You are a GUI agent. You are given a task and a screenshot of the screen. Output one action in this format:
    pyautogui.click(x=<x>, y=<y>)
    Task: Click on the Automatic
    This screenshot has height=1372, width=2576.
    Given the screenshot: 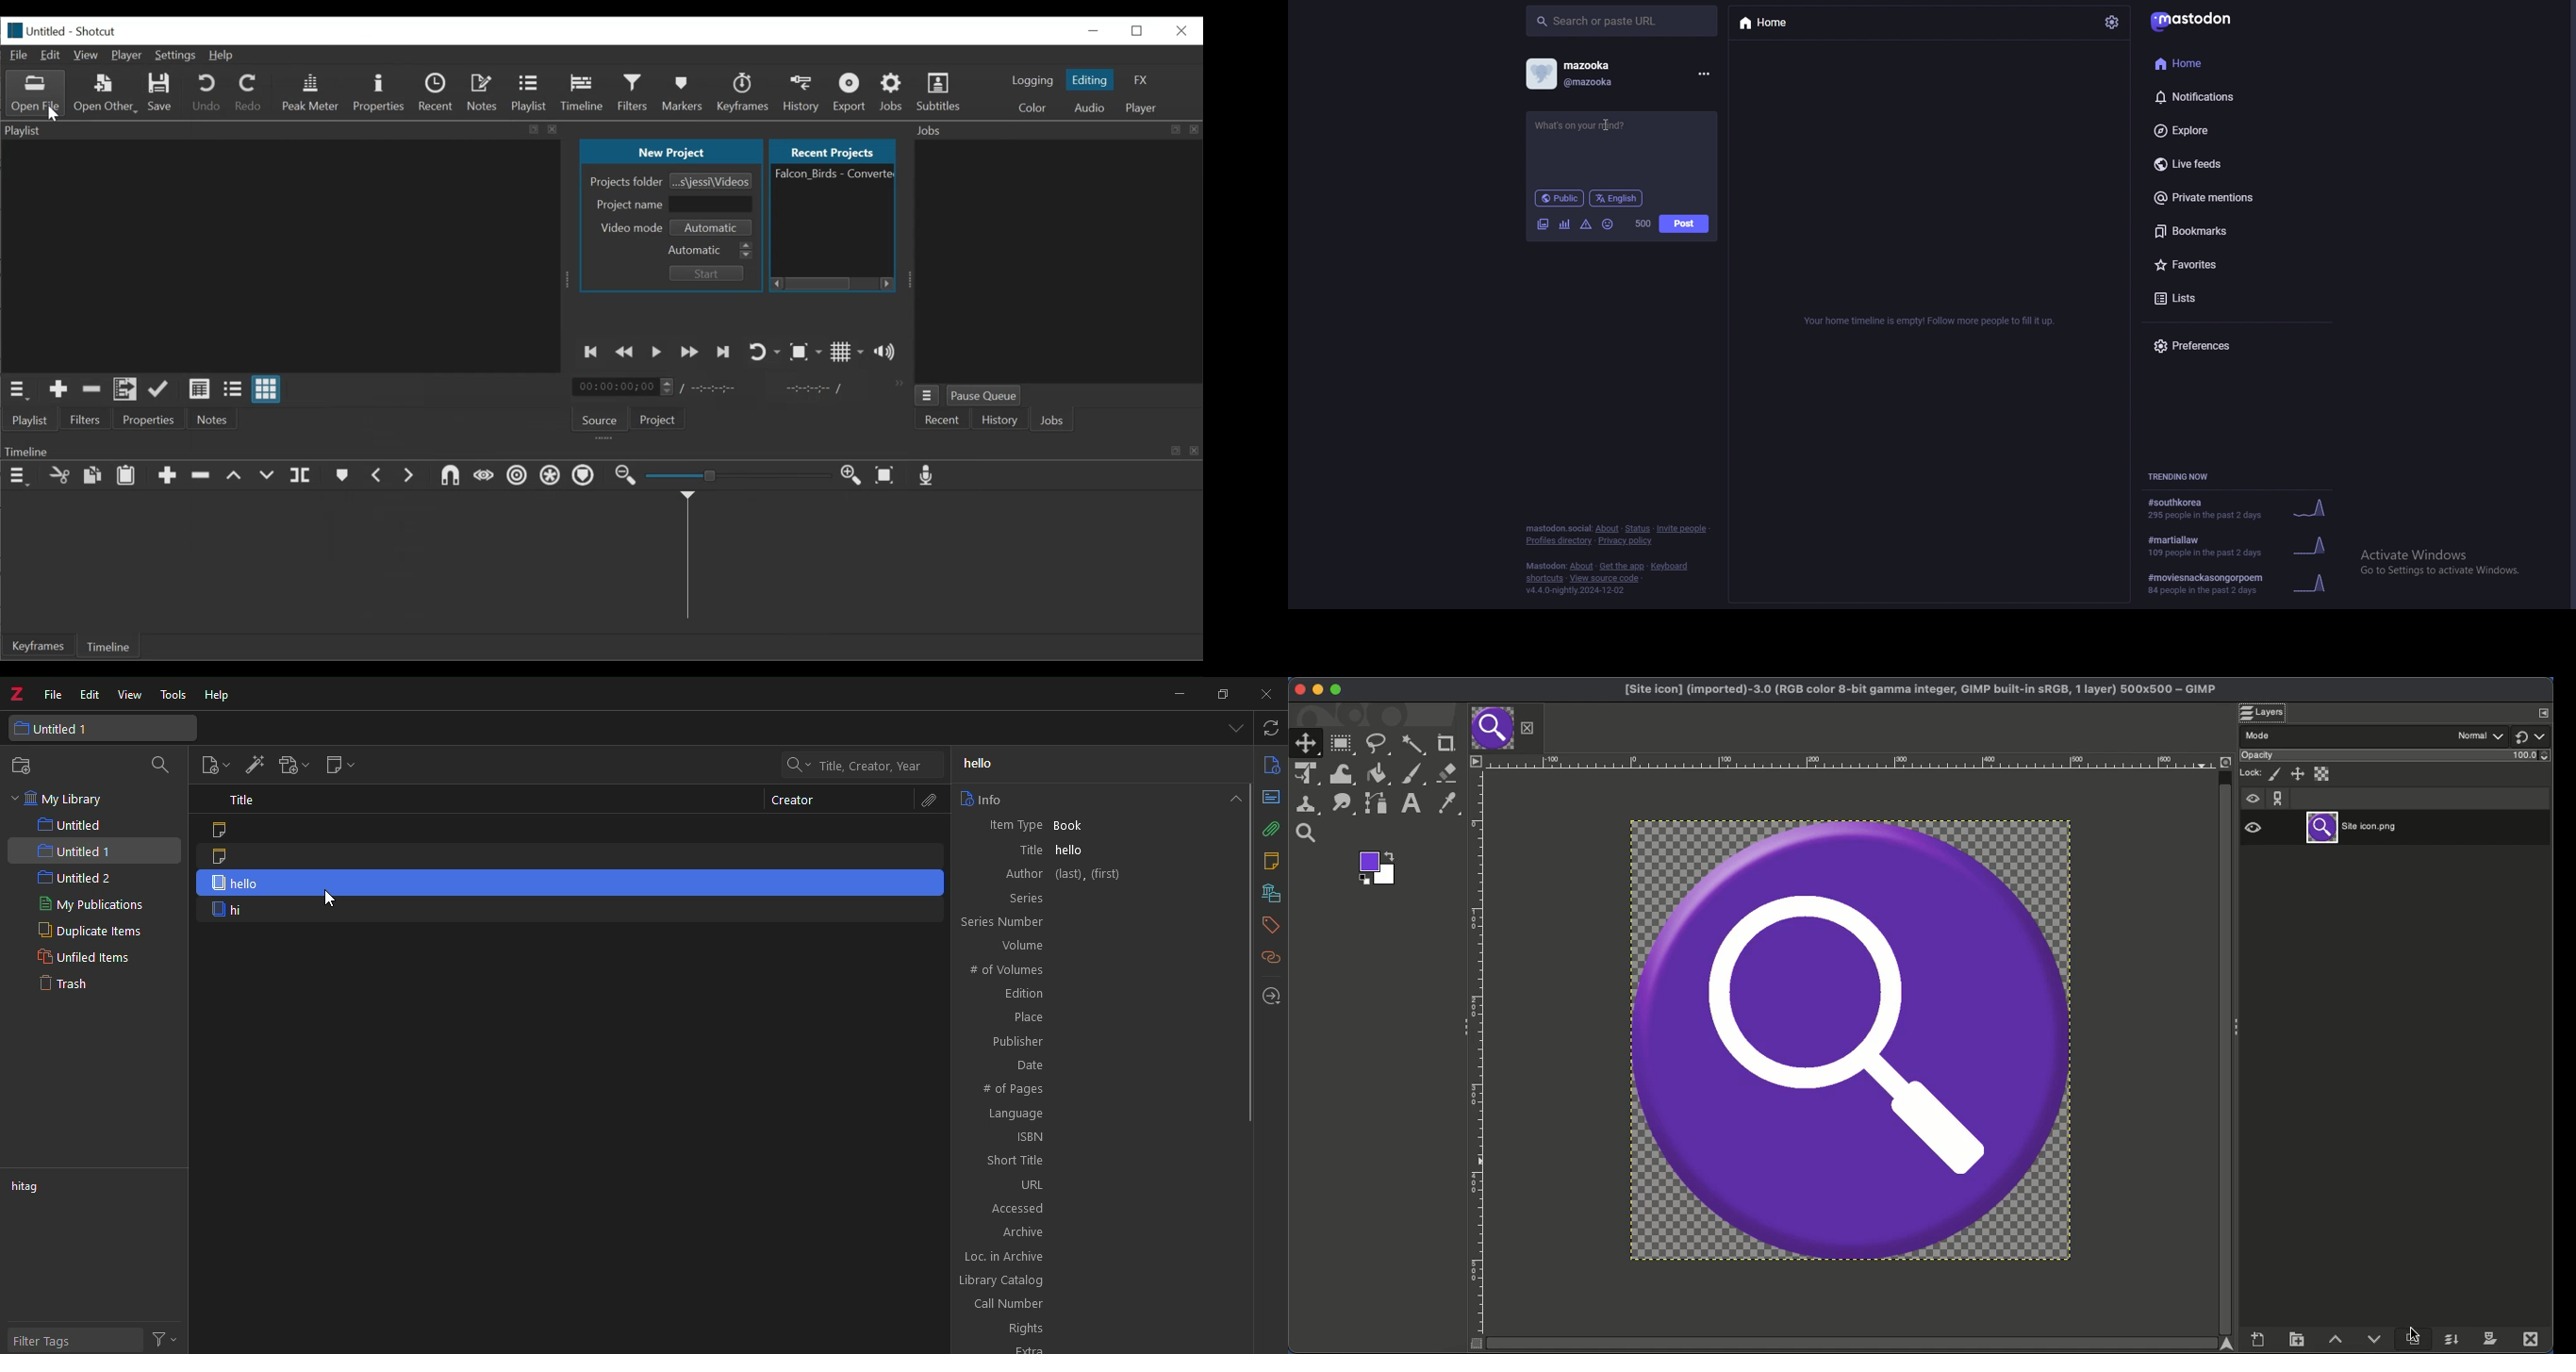 What is the action you would take?
    pyautogui.click(x=710, y=251)
    